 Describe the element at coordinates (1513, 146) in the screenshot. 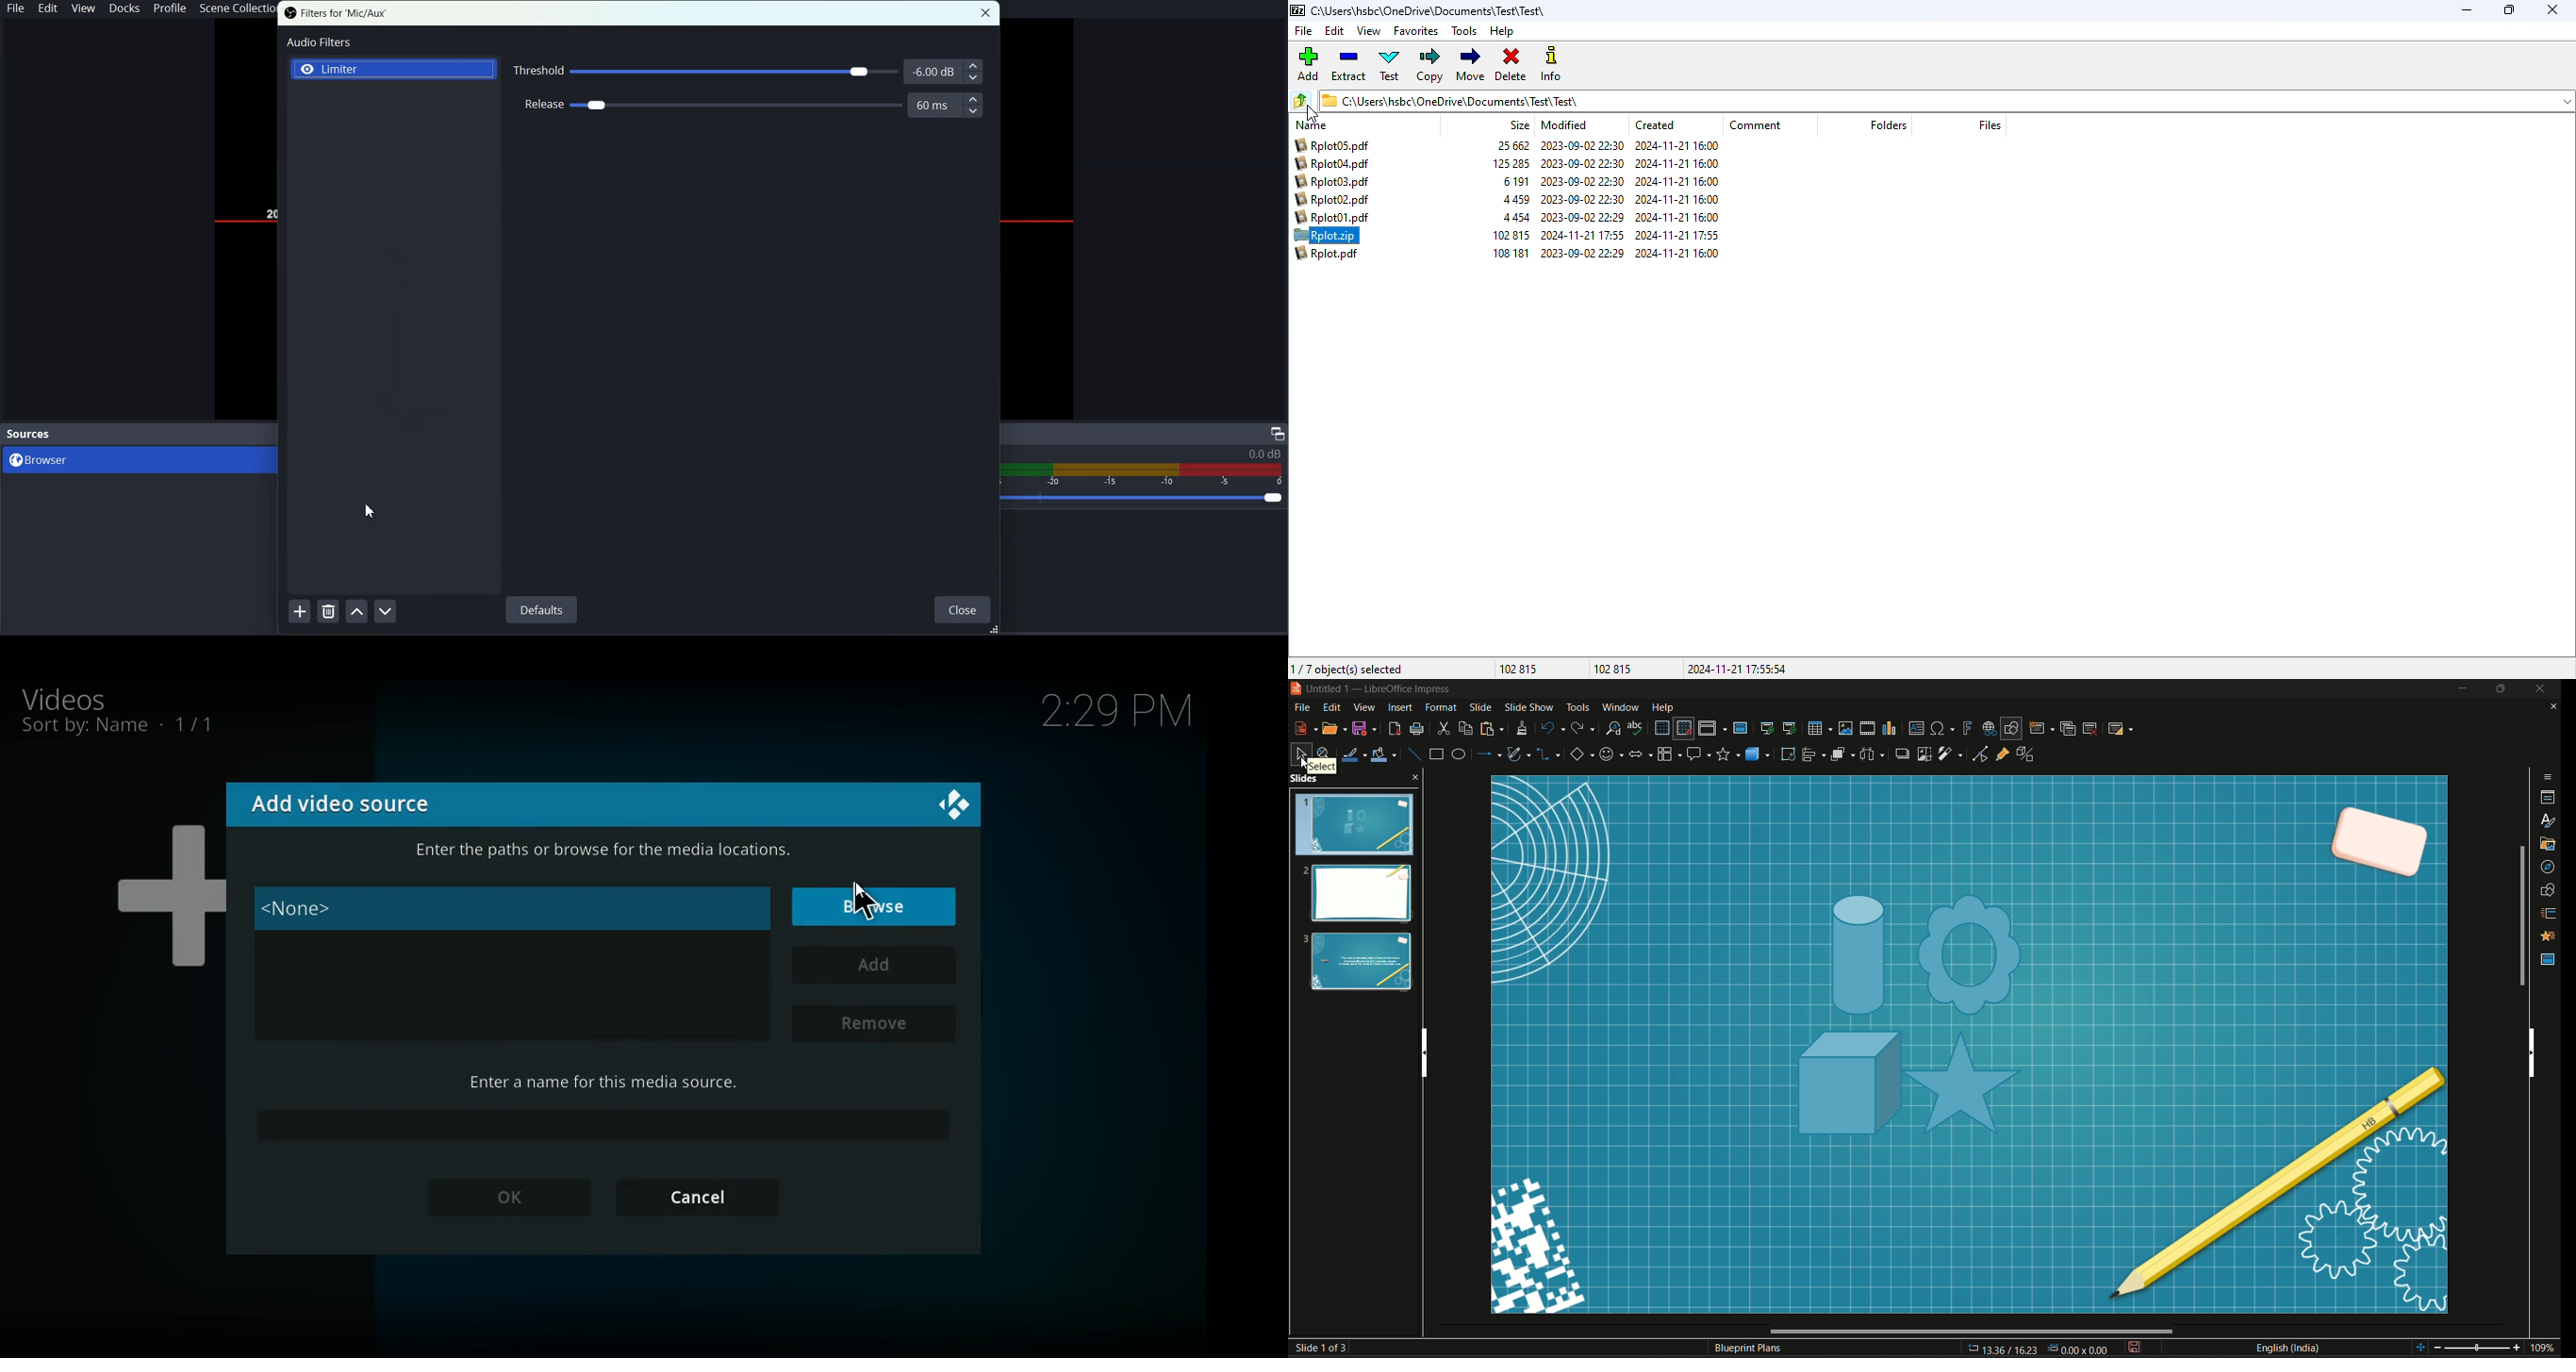

I see `25 662` at that location.